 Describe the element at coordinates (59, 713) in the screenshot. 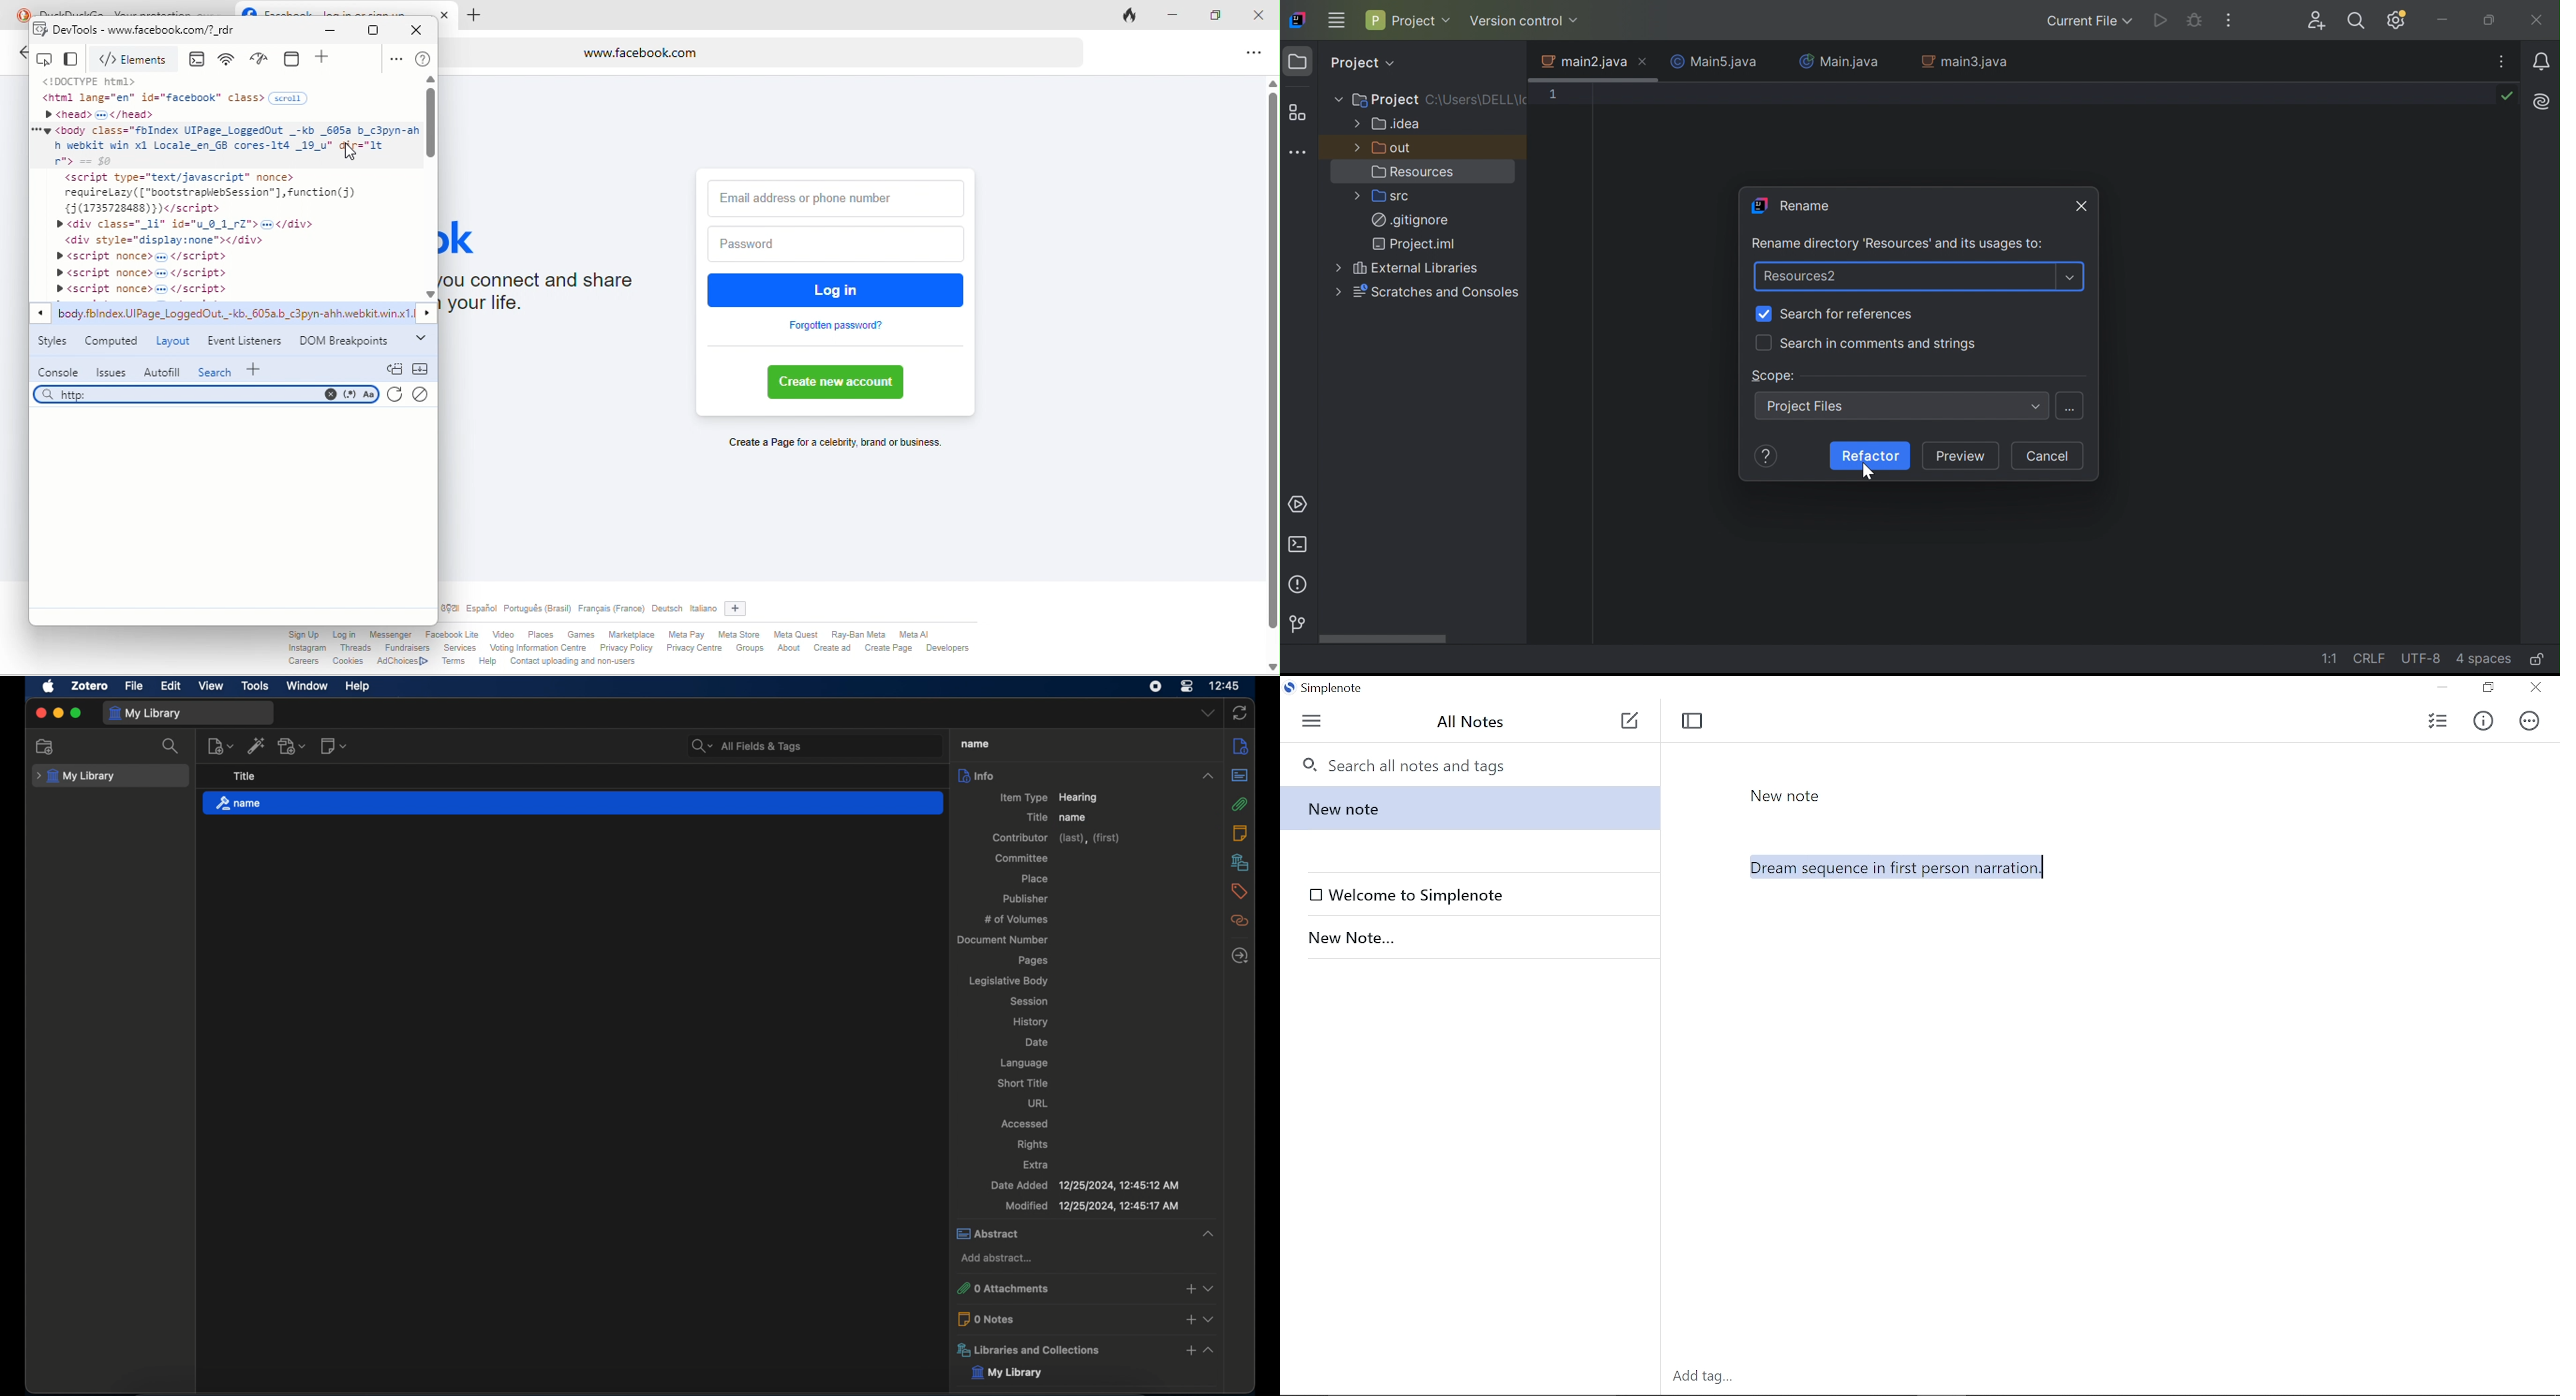

I see `minimize` at that location.